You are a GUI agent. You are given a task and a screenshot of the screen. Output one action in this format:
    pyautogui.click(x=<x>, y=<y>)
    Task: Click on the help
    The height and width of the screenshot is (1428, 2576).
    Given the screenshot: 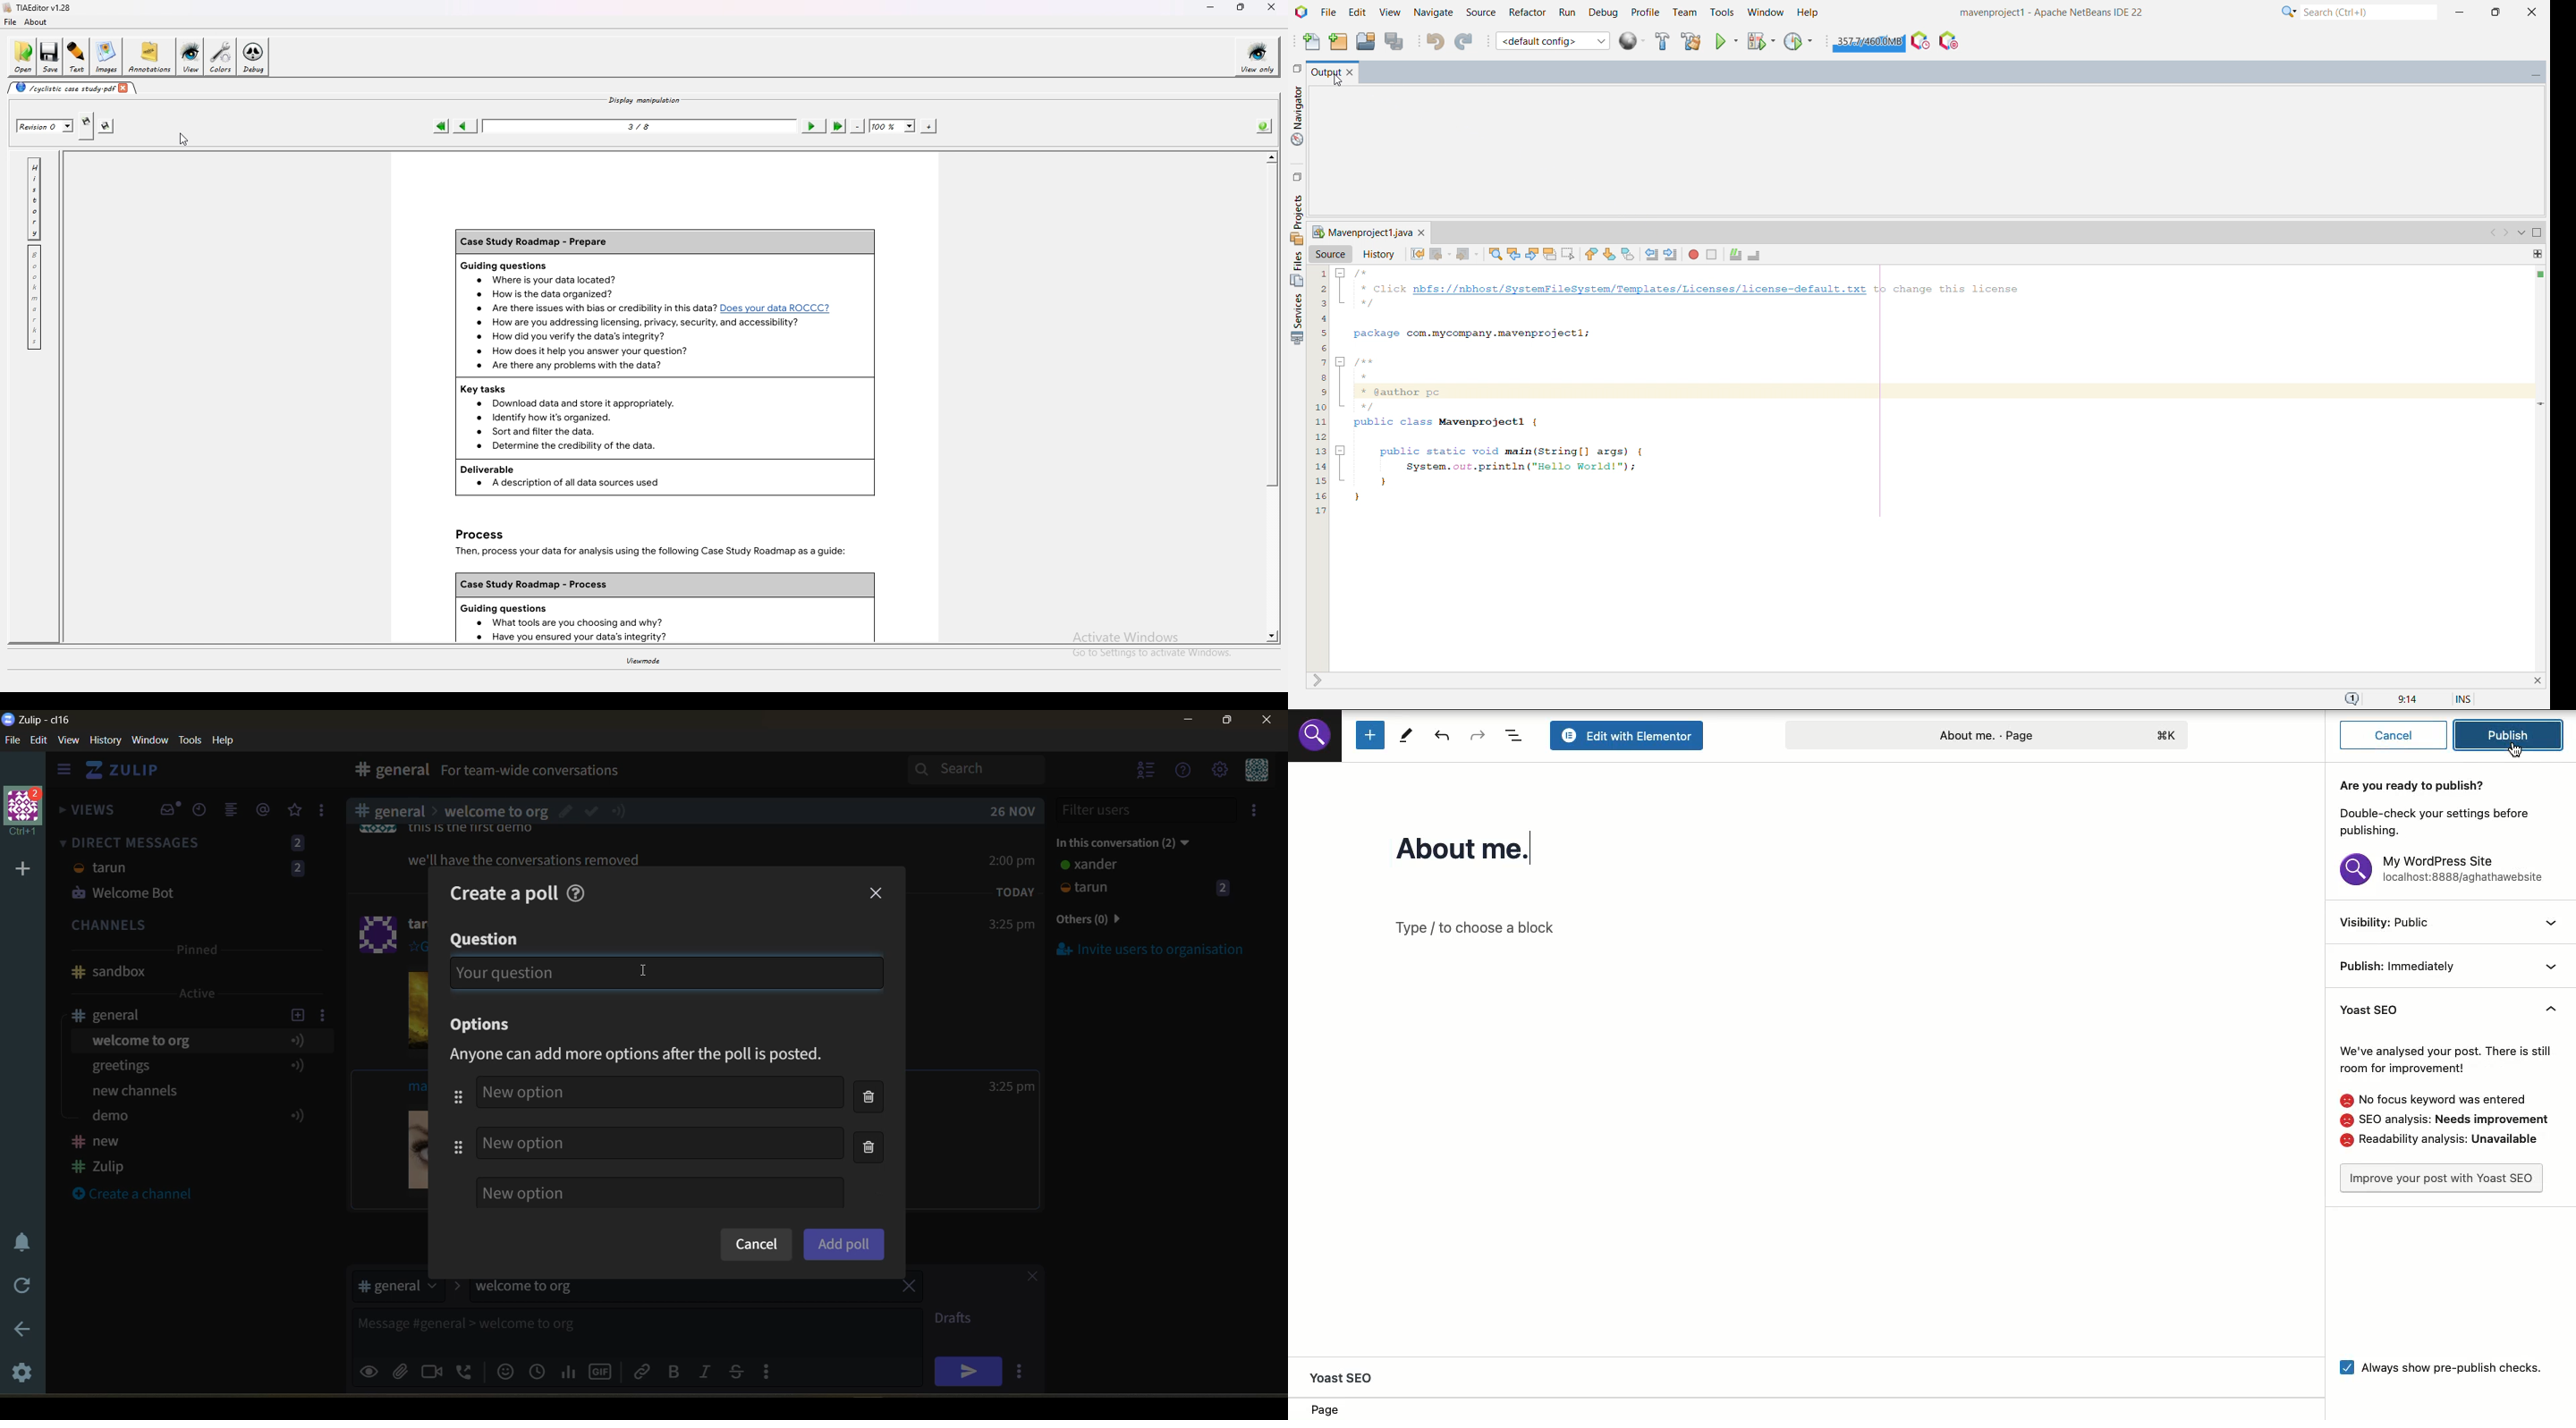 What is the action you would take?
    pyautogui.click(x=580, y=891)
    